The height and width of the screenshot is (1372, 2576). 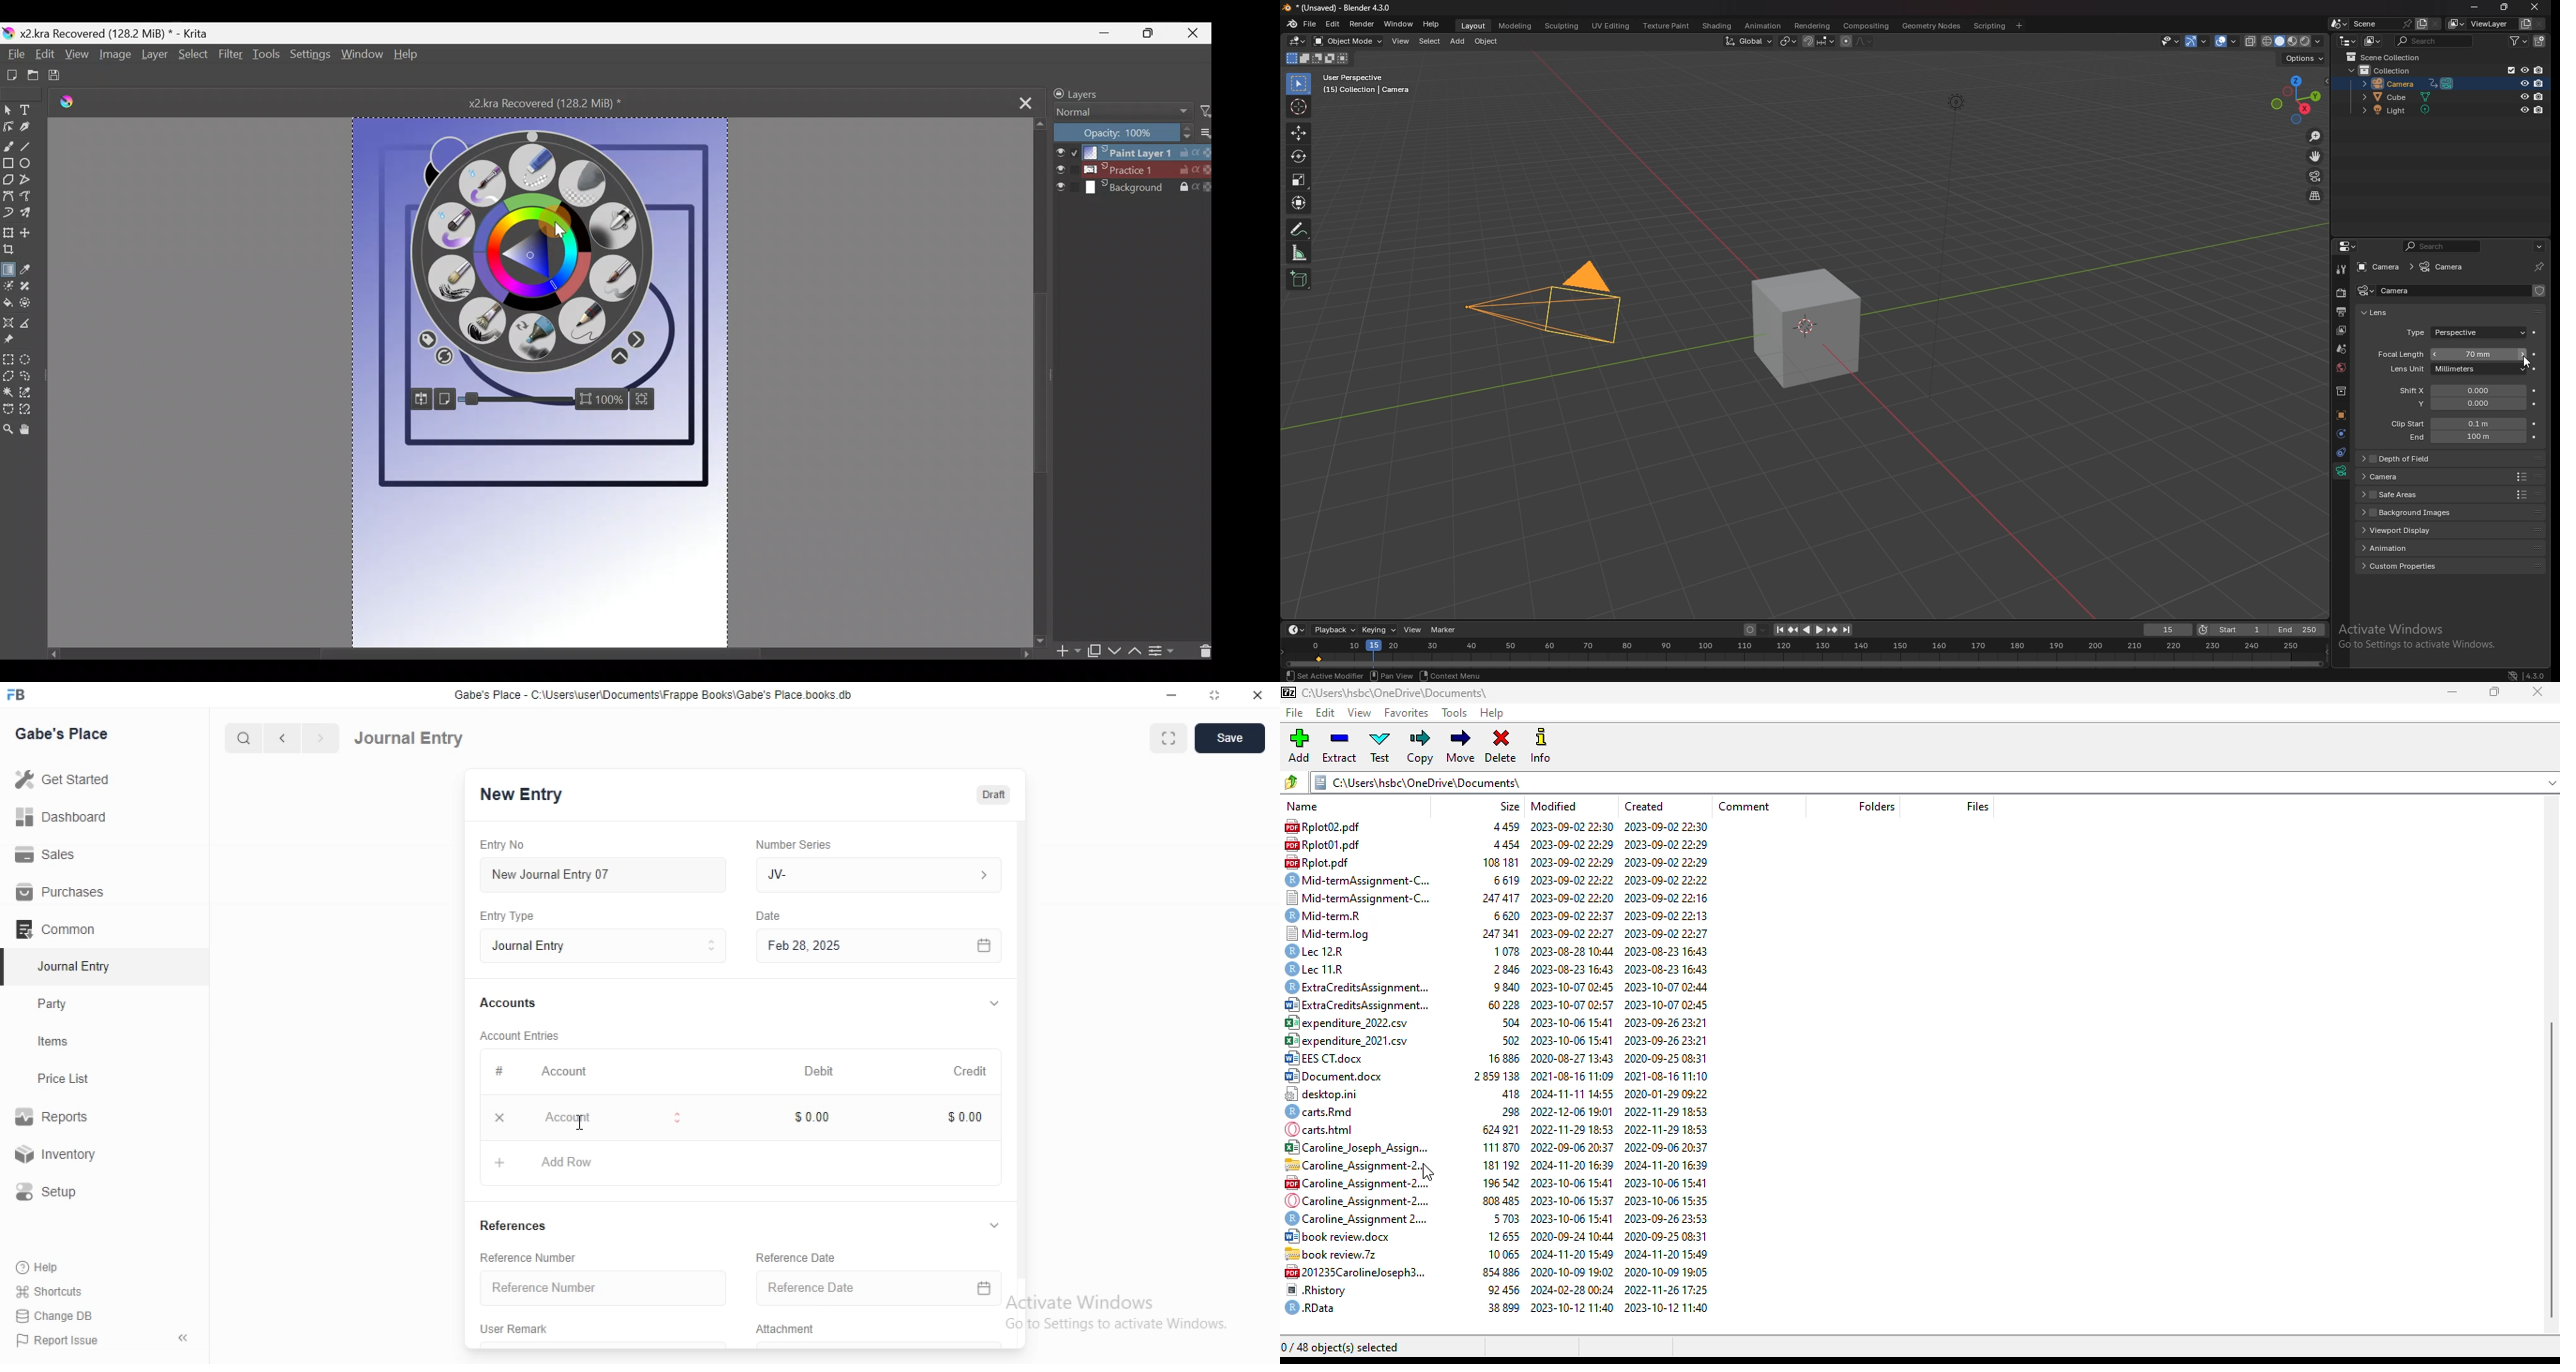 What do you see at coordinates (589, 182) in the screenshot?
I see `Eraser soft` at bounding box center [589, 182].